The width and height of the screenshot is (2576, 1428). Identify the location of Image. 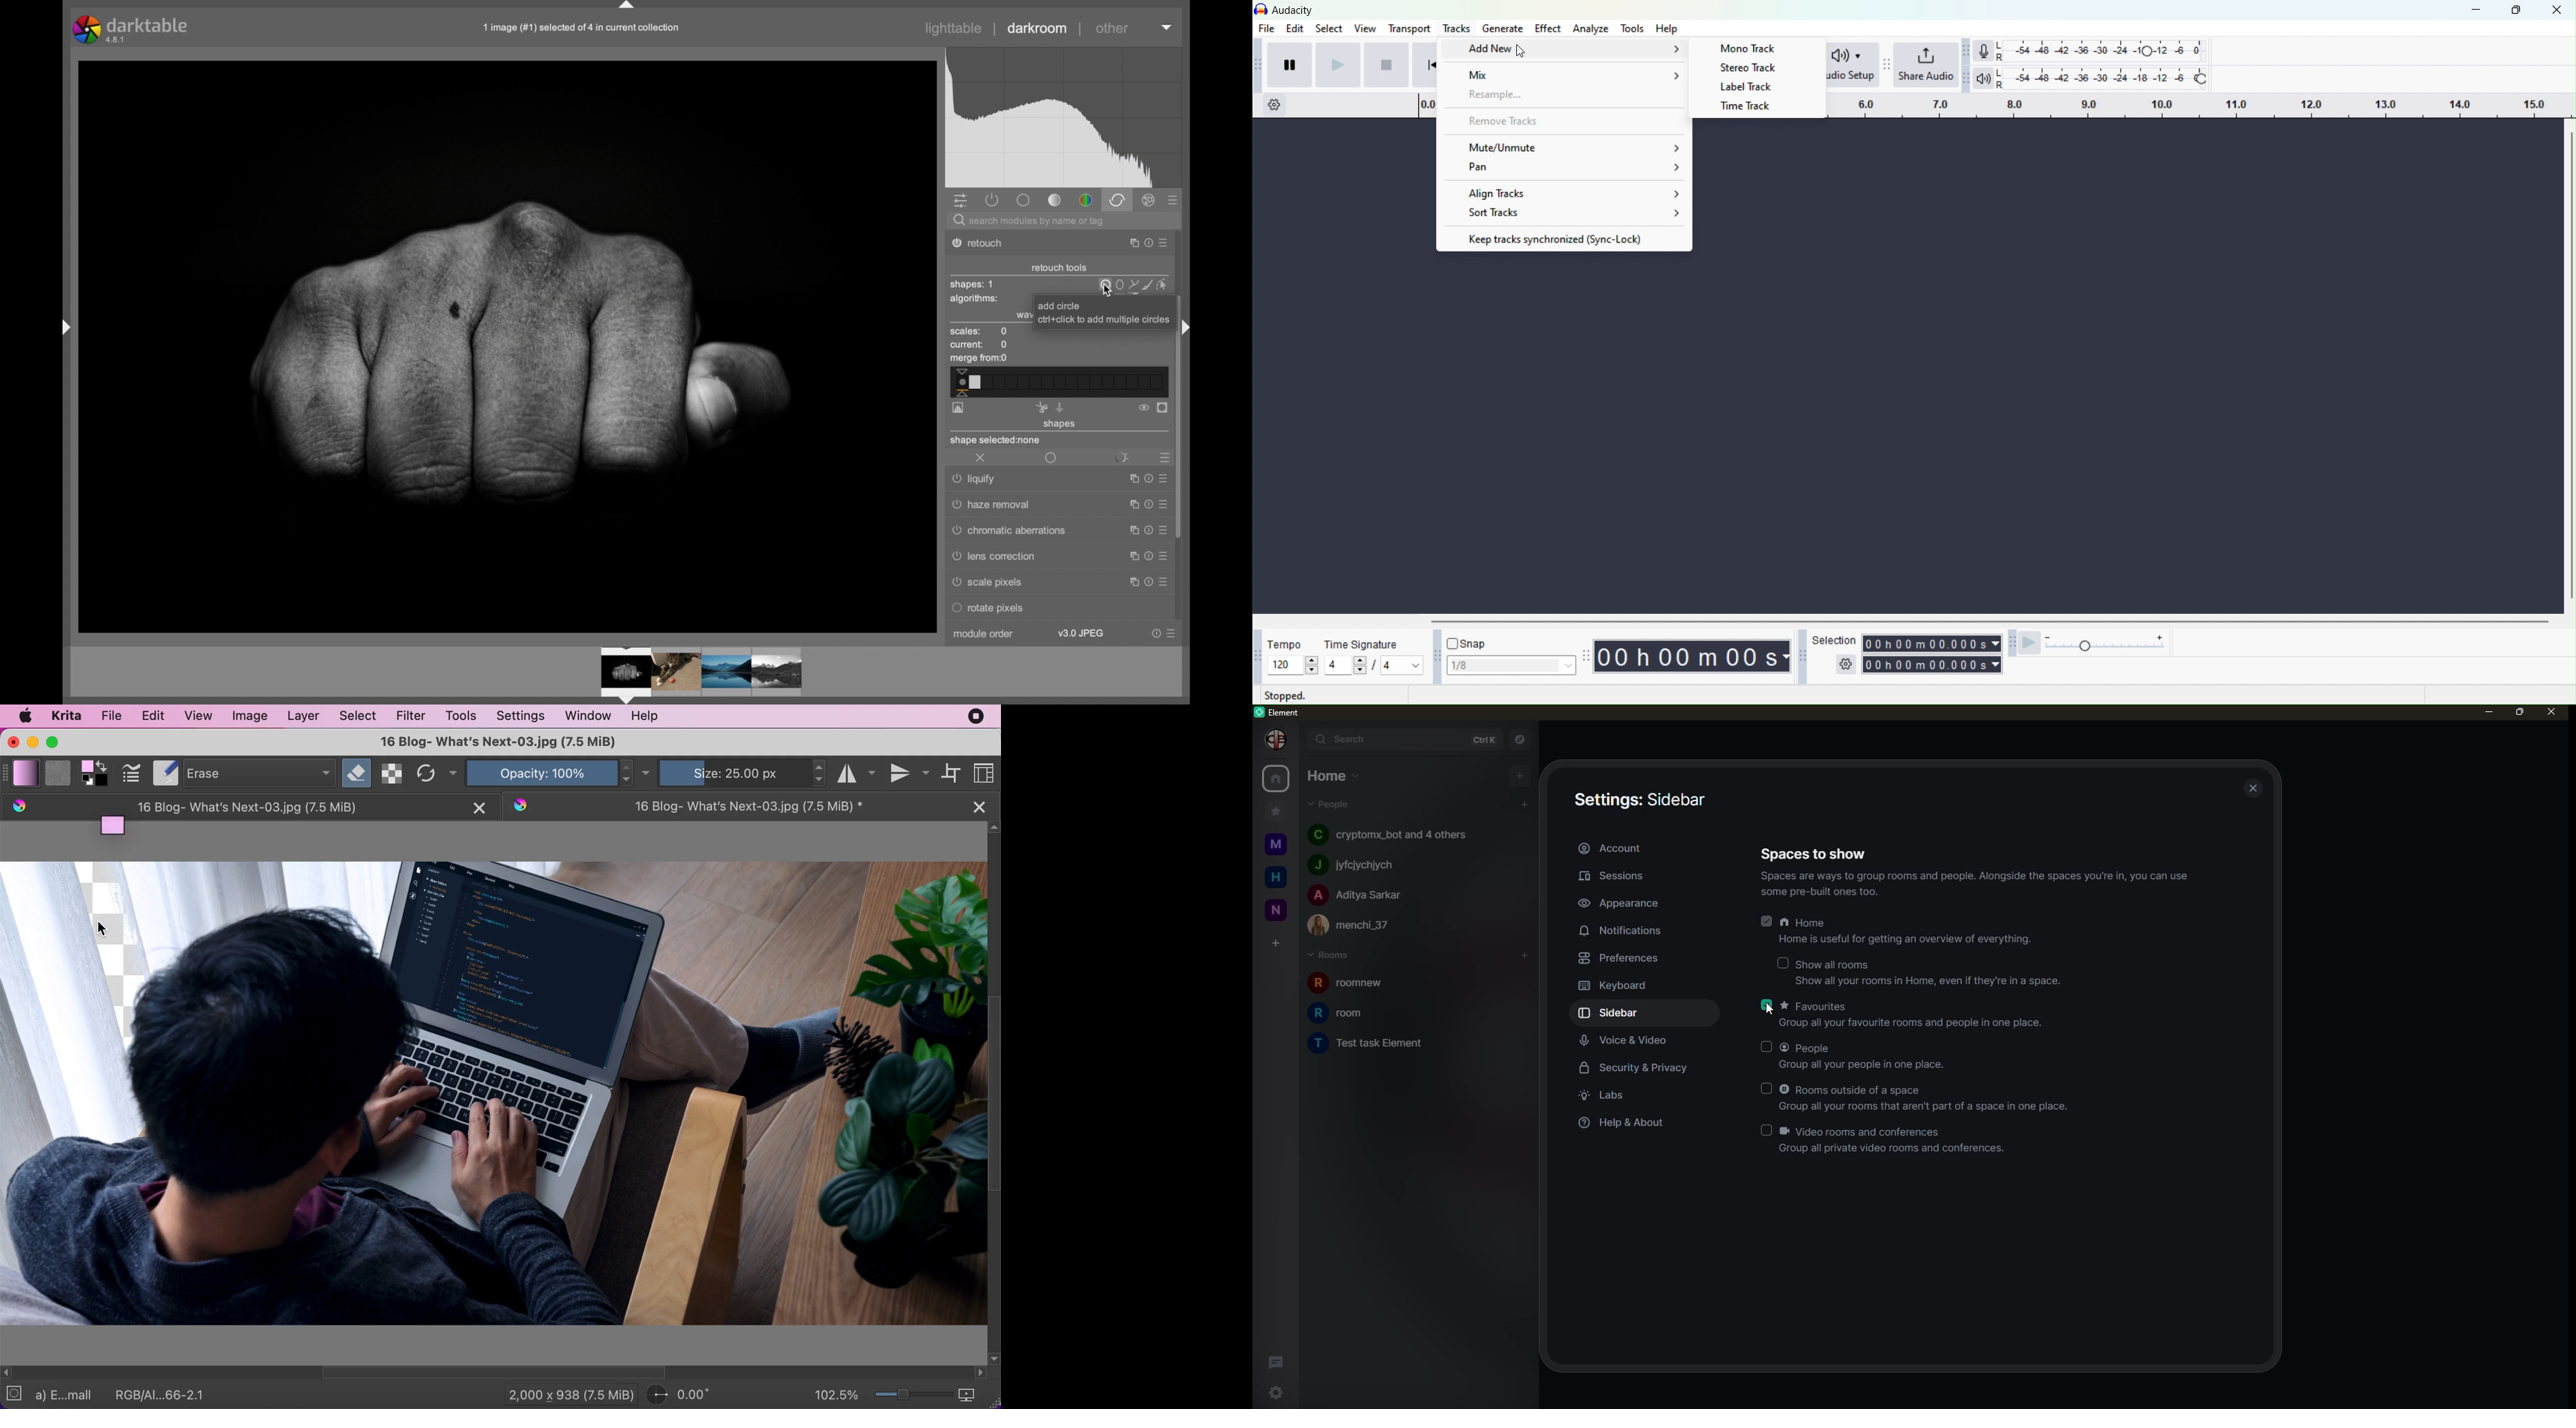
(494, 1094).